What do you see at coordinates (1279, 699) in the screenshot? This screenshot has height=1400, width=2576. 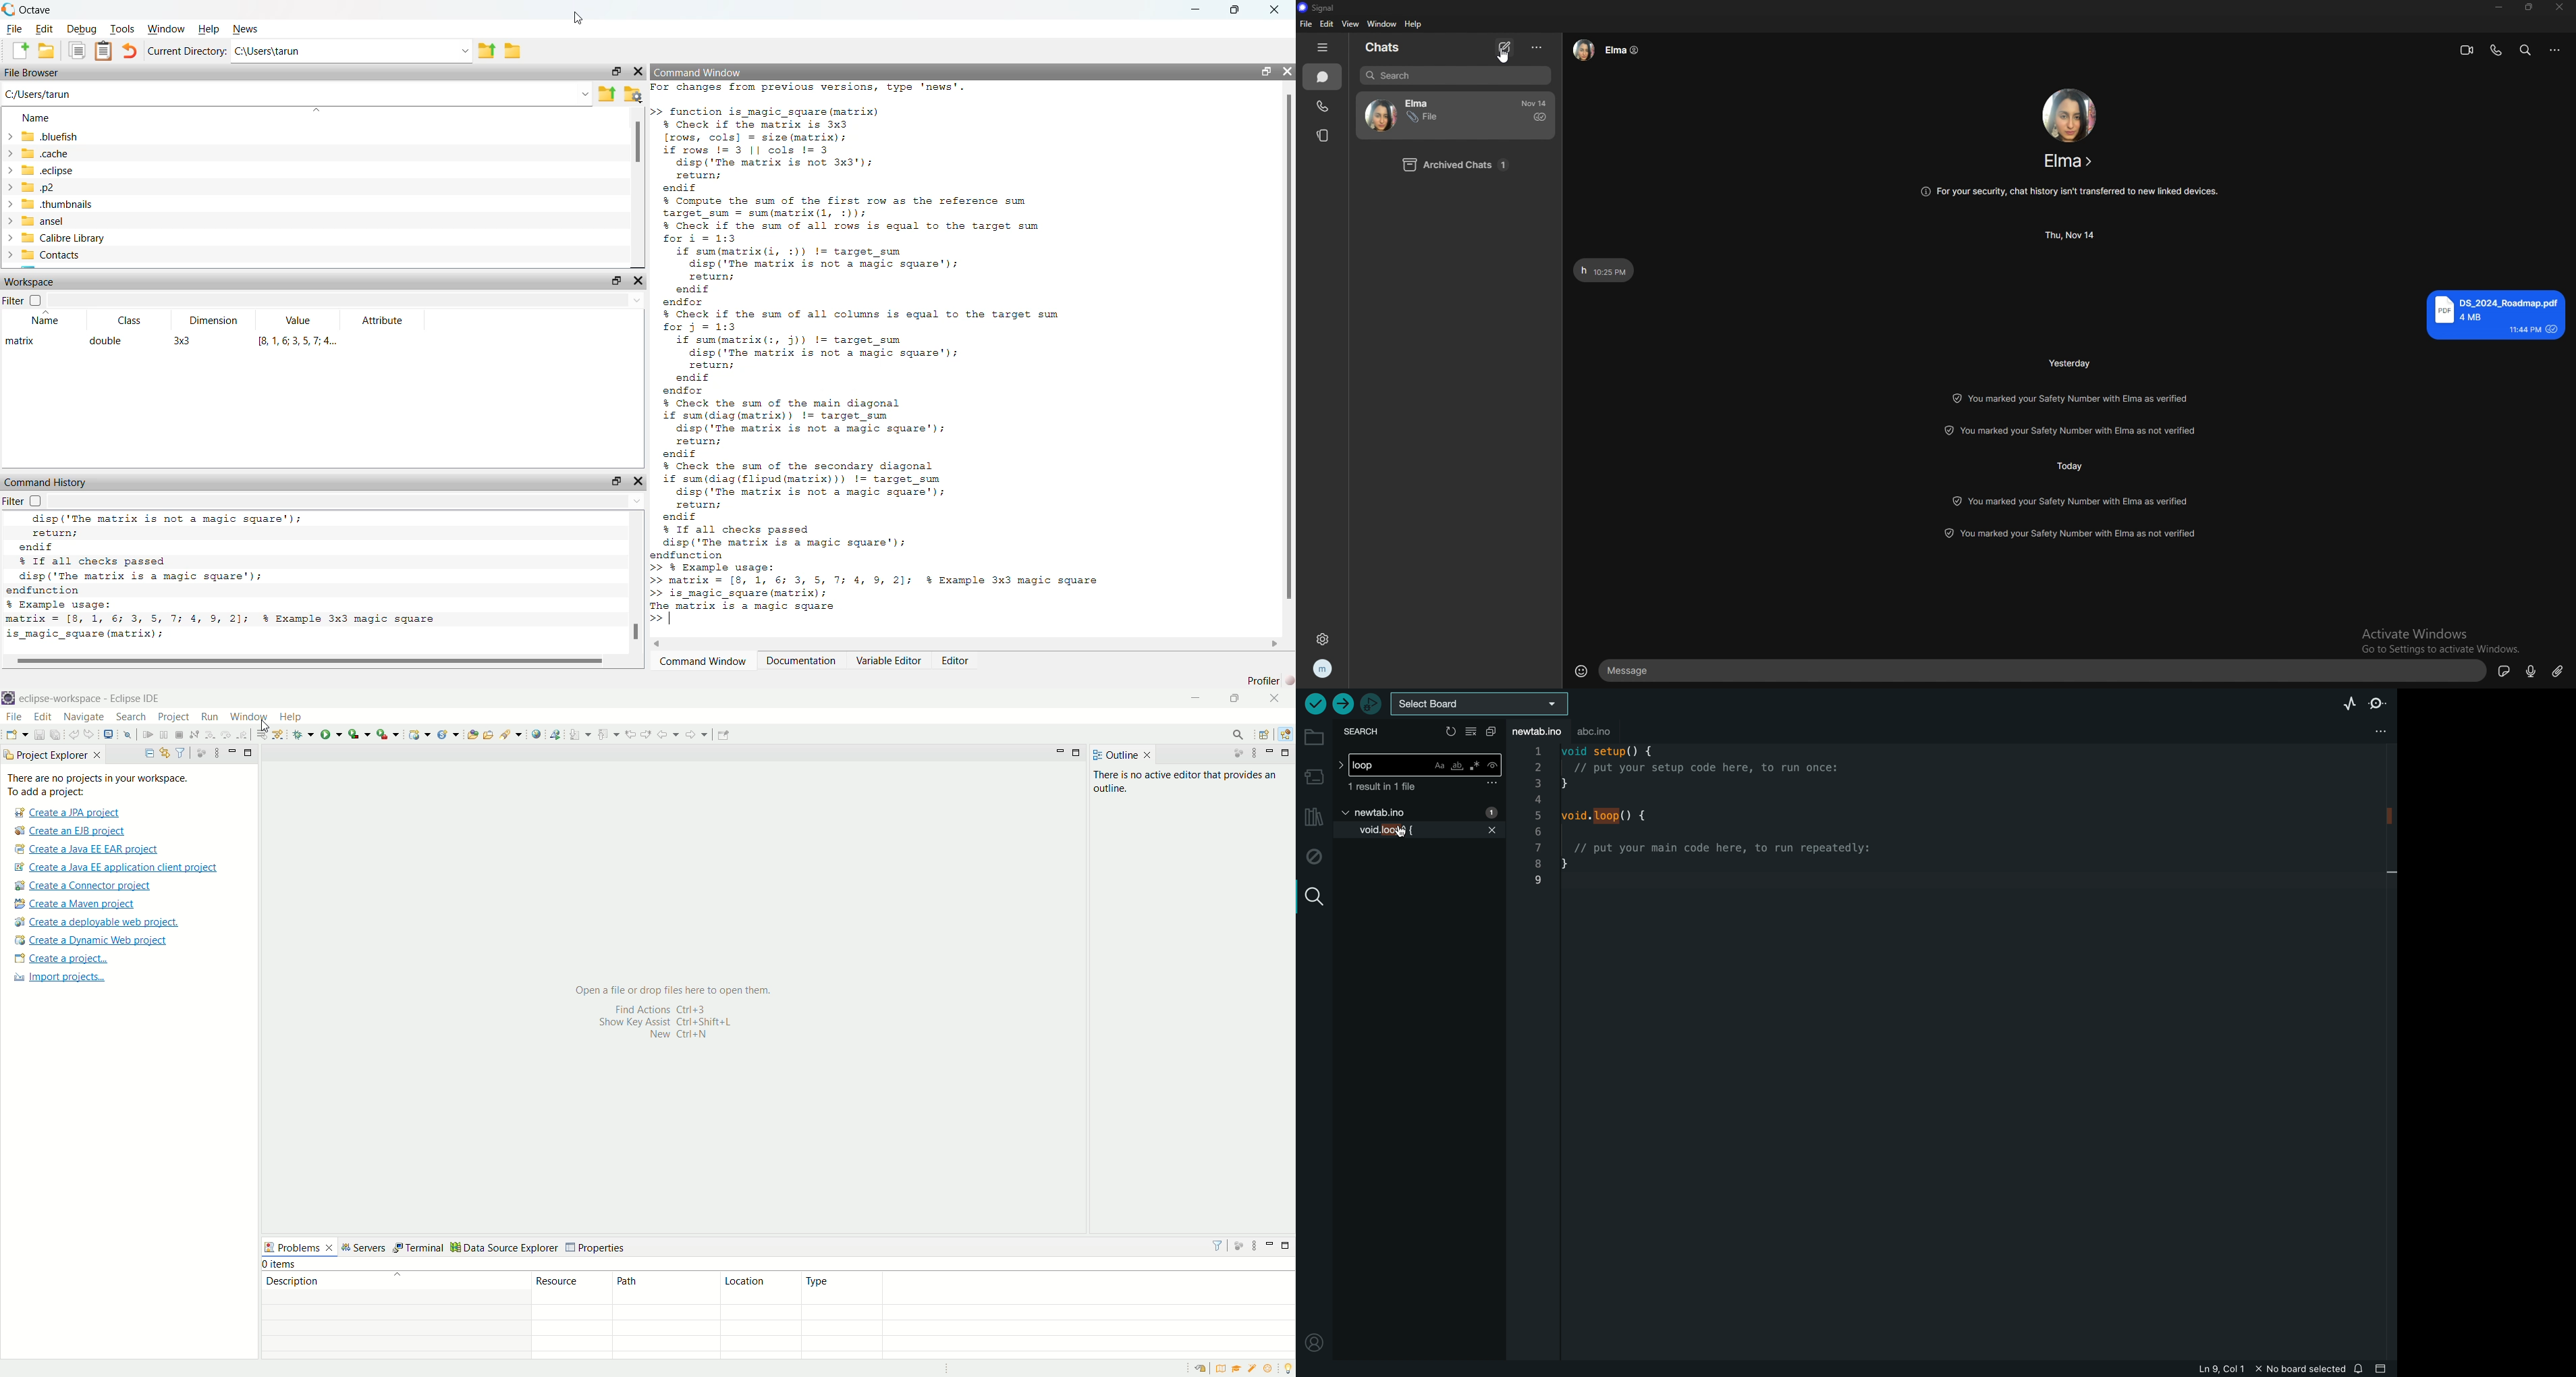 I see `close` at bounding box center [1279, 699].